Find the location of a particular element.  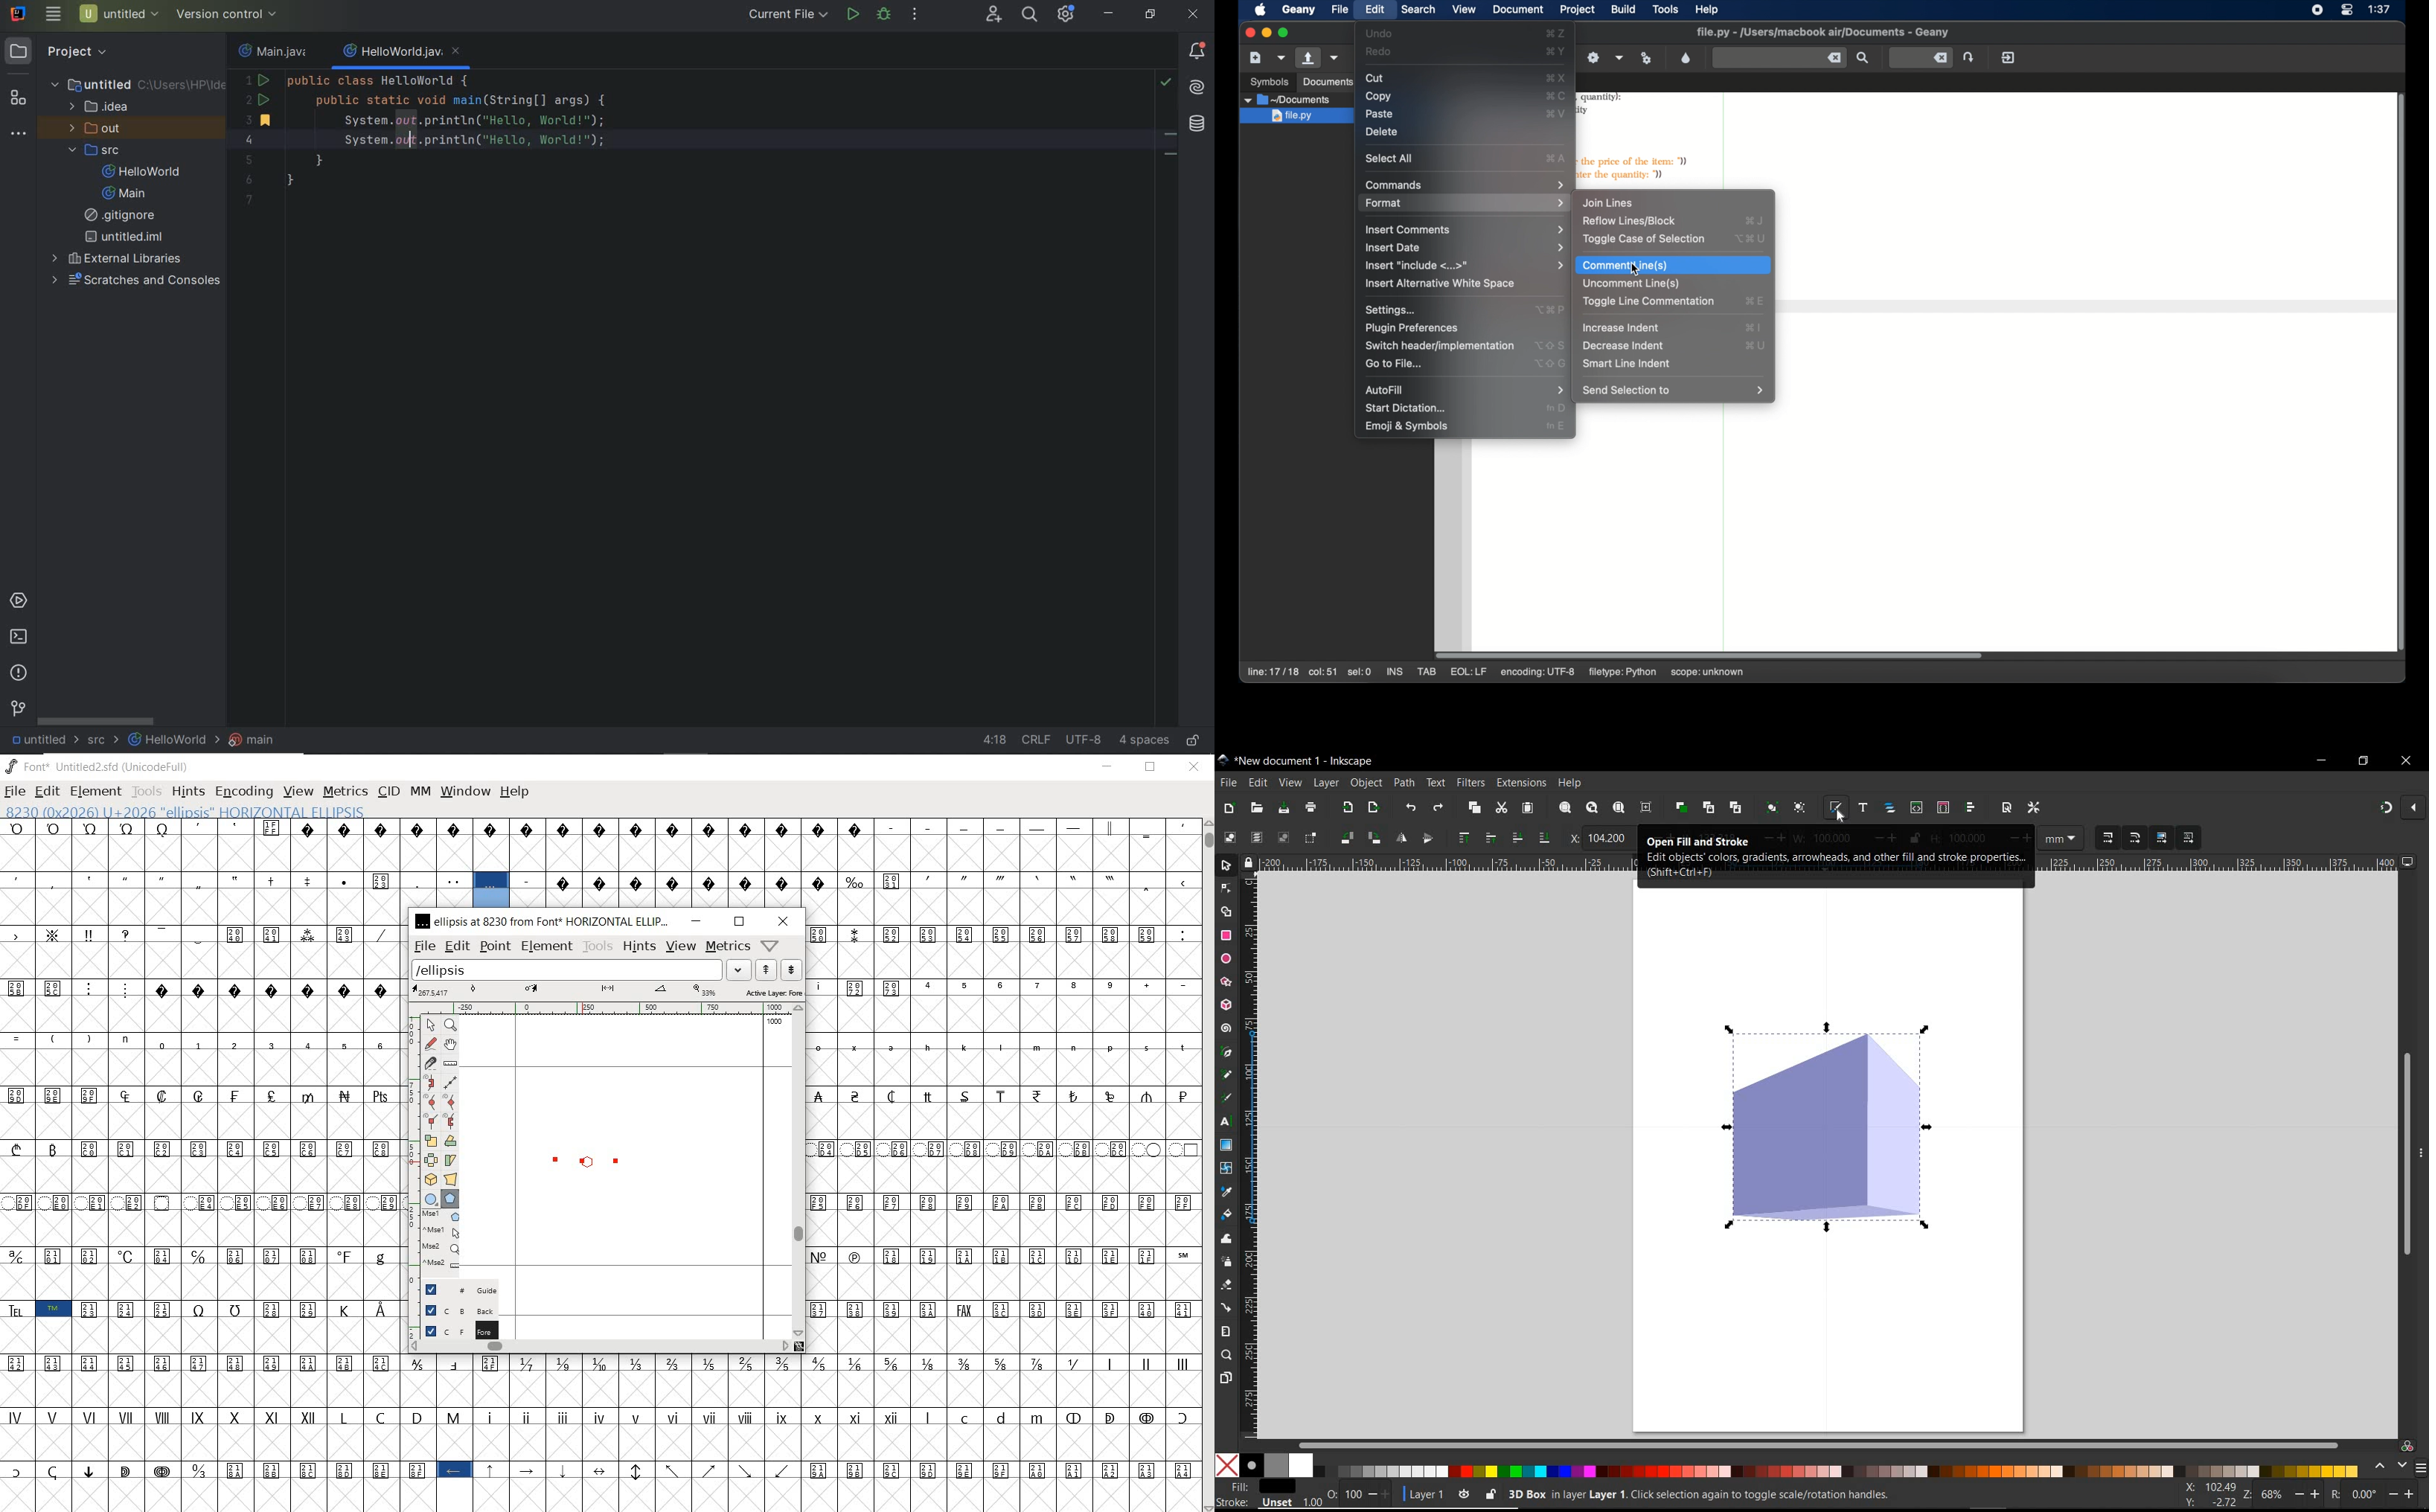

increase indent is located at coordinates (1621, 328).